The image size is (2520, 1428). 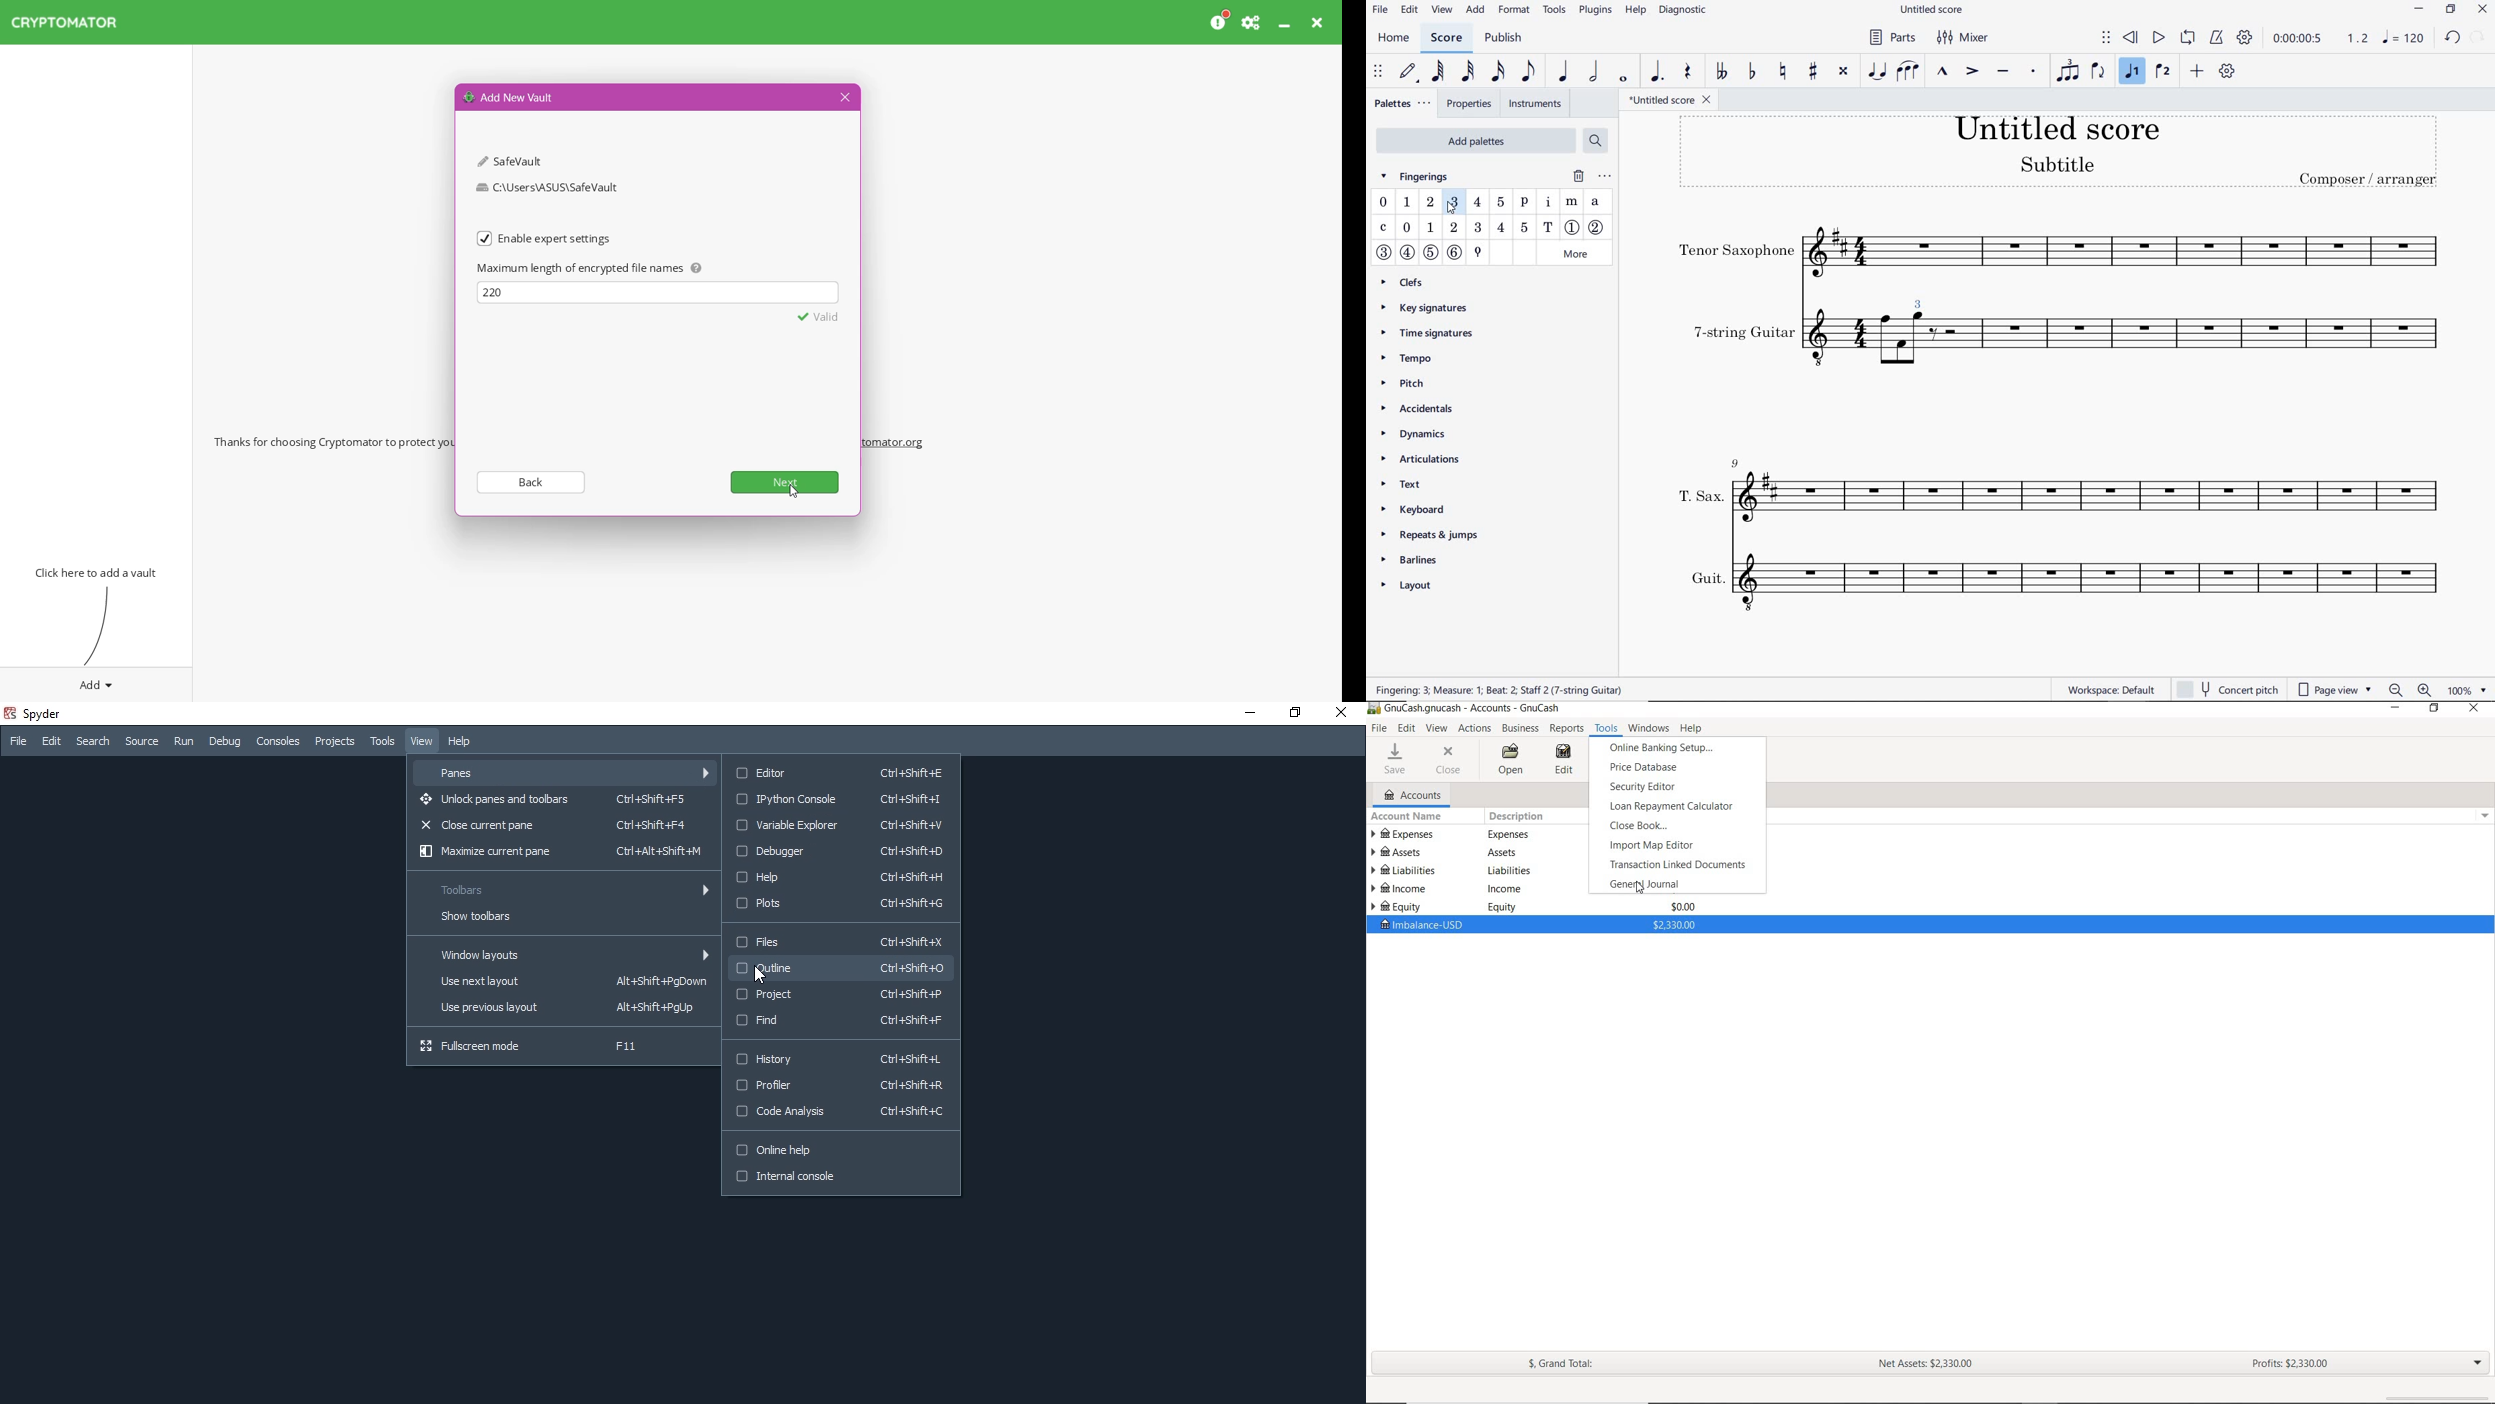 What do you see at coordinates (1383, 202) in the screenshot?
I see `fingerings 0` at bounding box center [1383, 202].